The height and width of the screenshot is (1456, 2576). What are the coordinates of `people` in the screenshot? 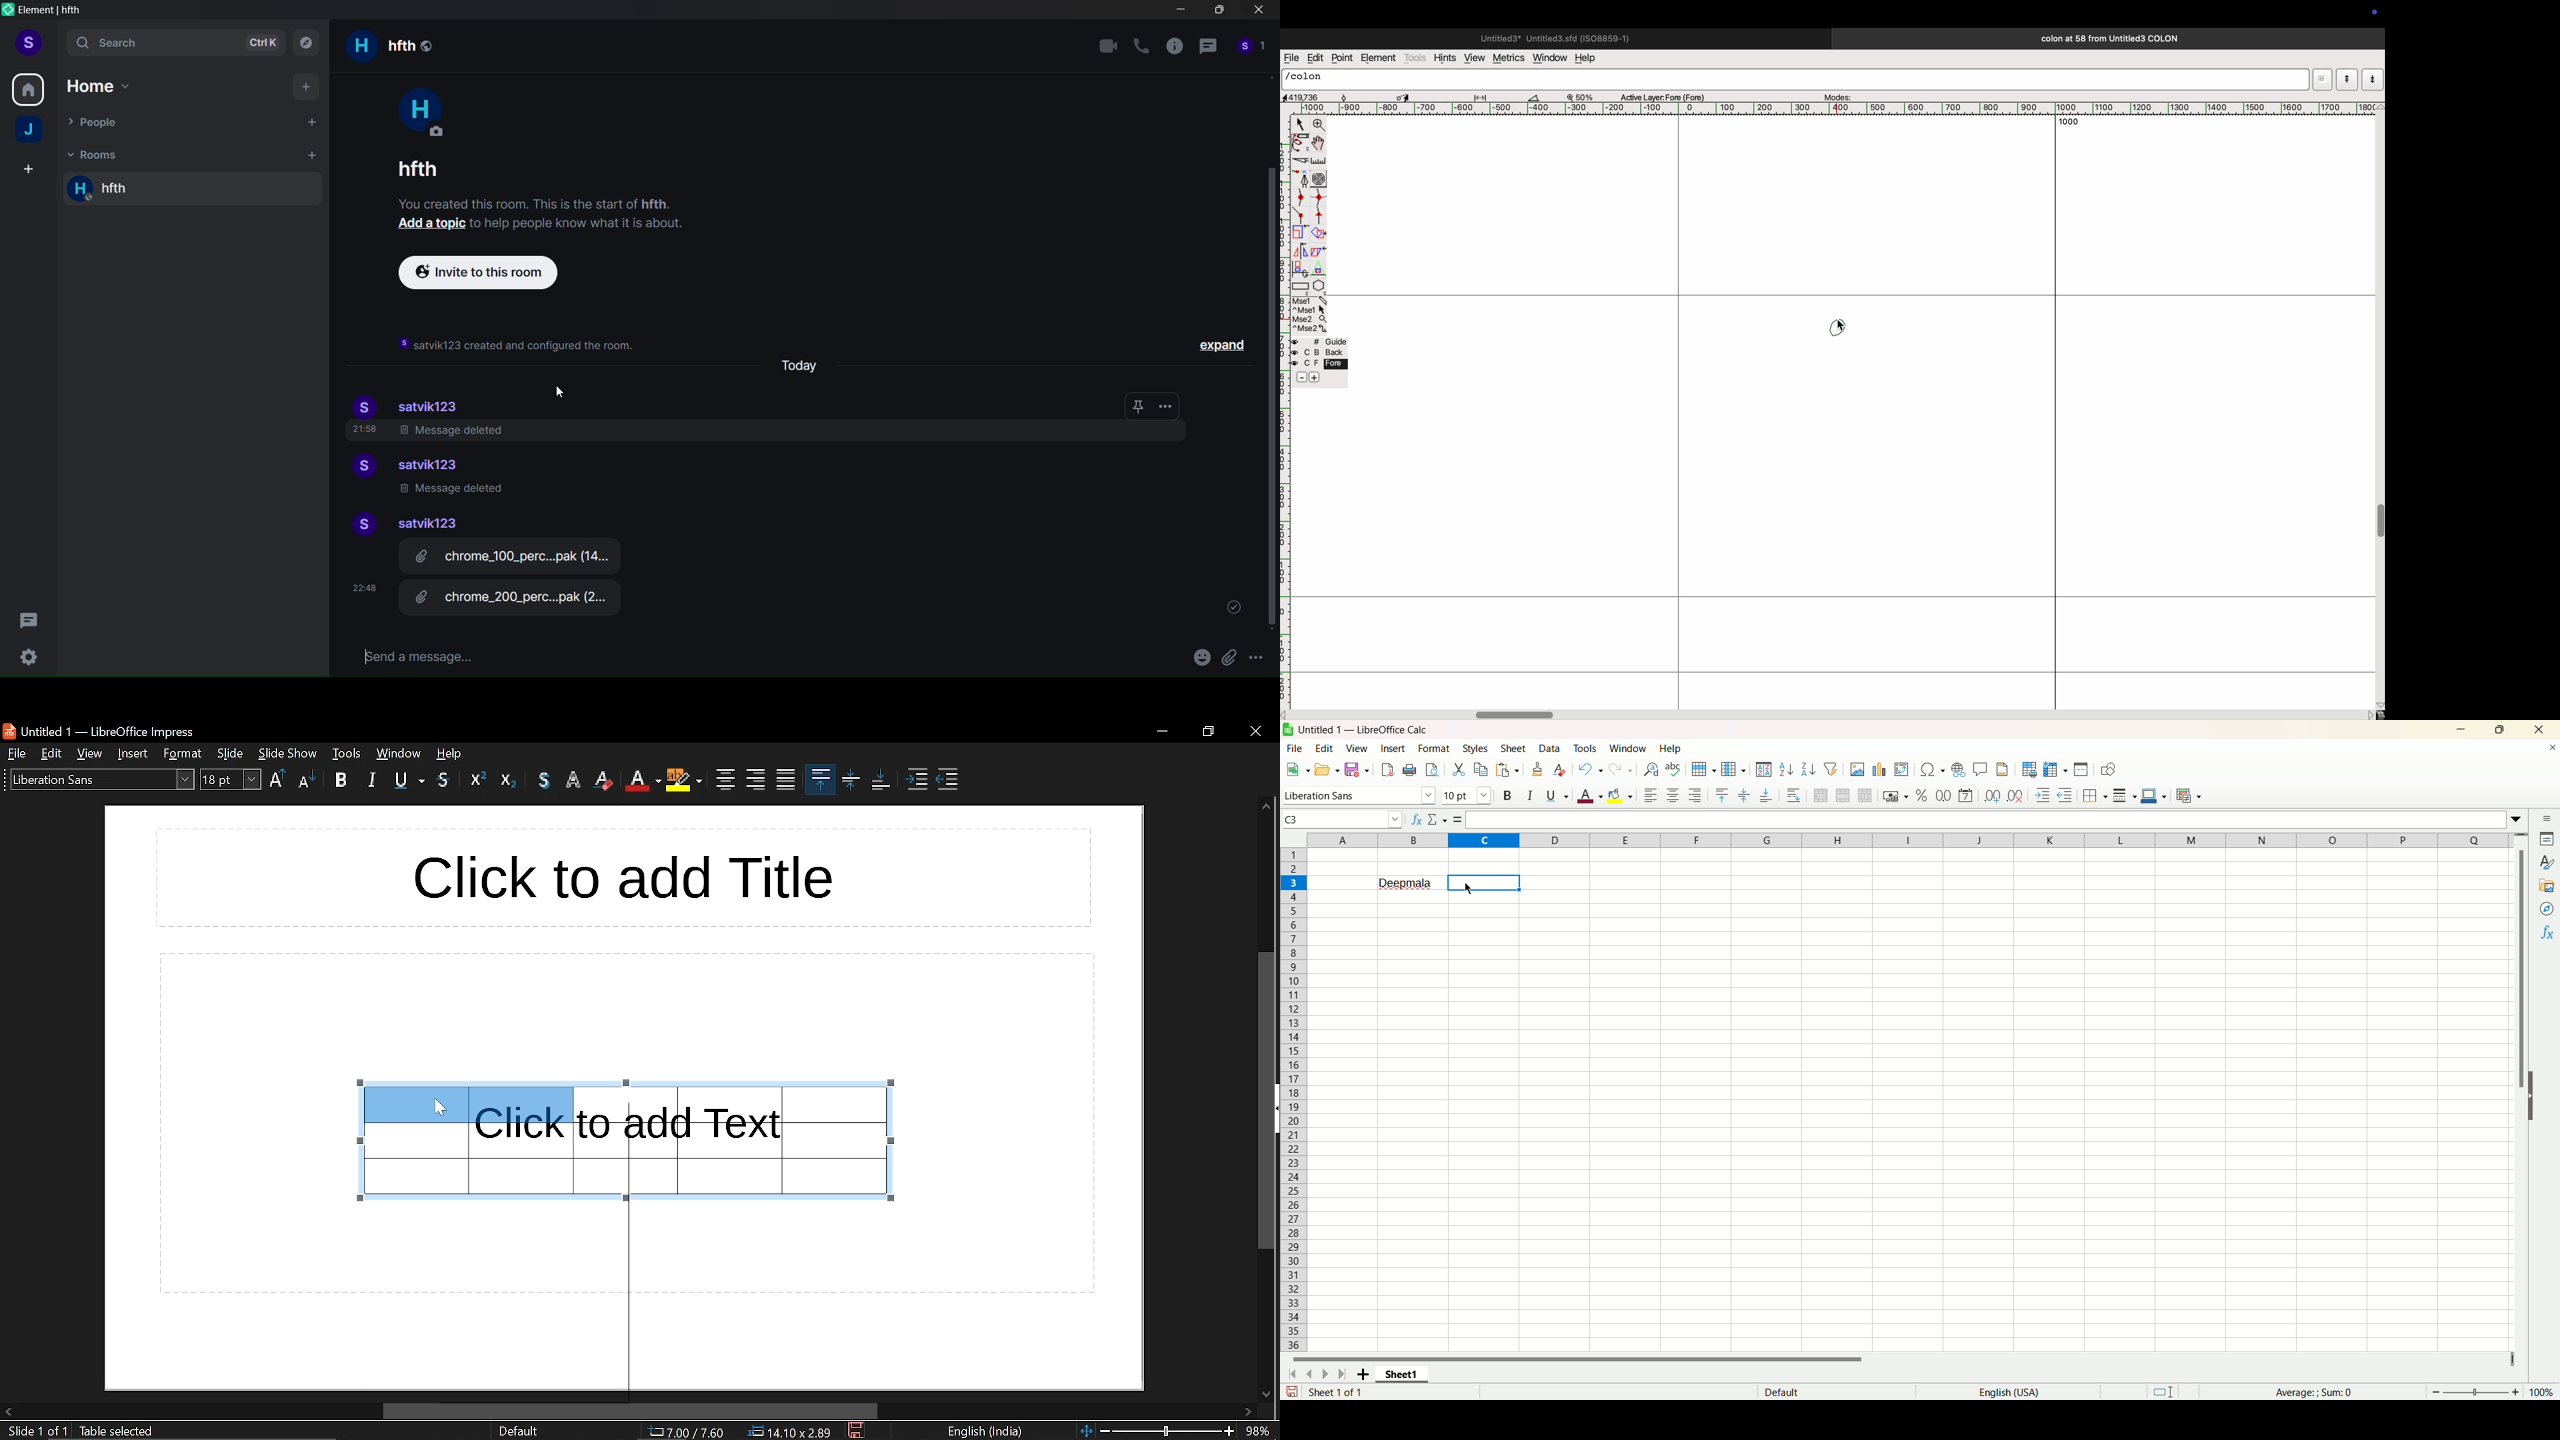 It's located at (99, 123).